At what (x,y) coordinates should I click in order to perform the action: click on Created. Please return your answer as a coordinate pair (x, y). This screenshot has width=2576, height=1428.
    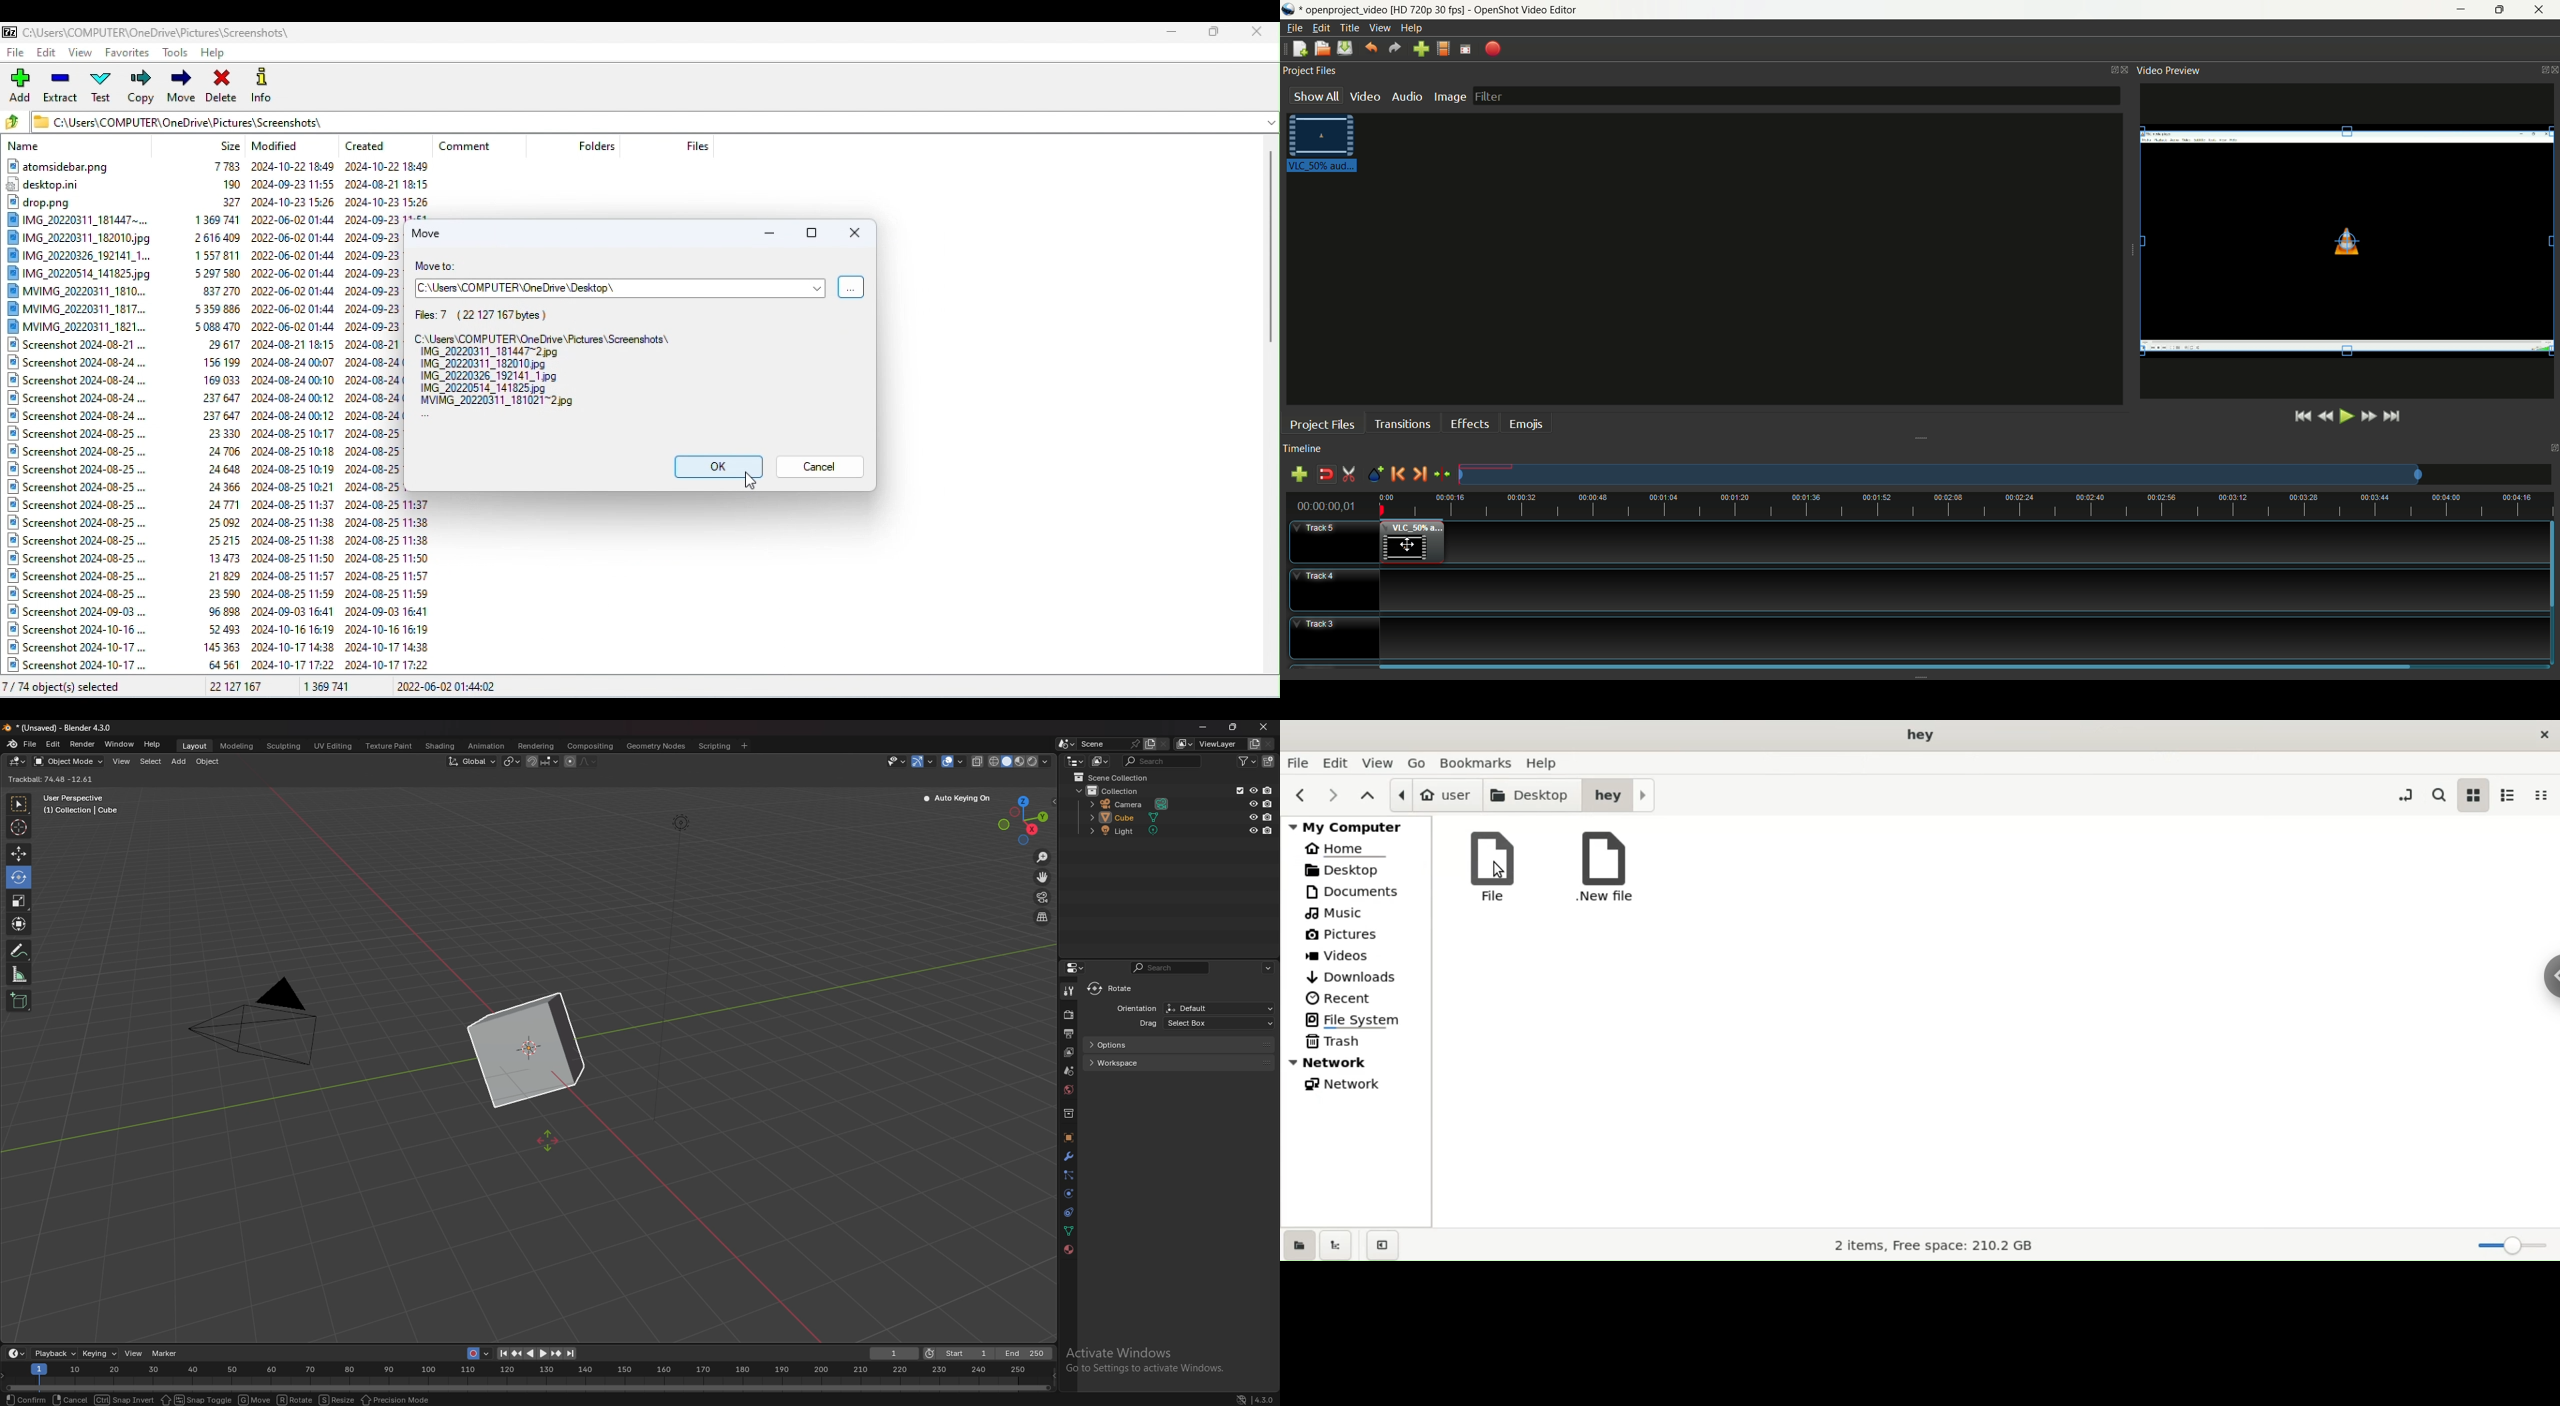
    Looking at the image, I should click on (372, 142).